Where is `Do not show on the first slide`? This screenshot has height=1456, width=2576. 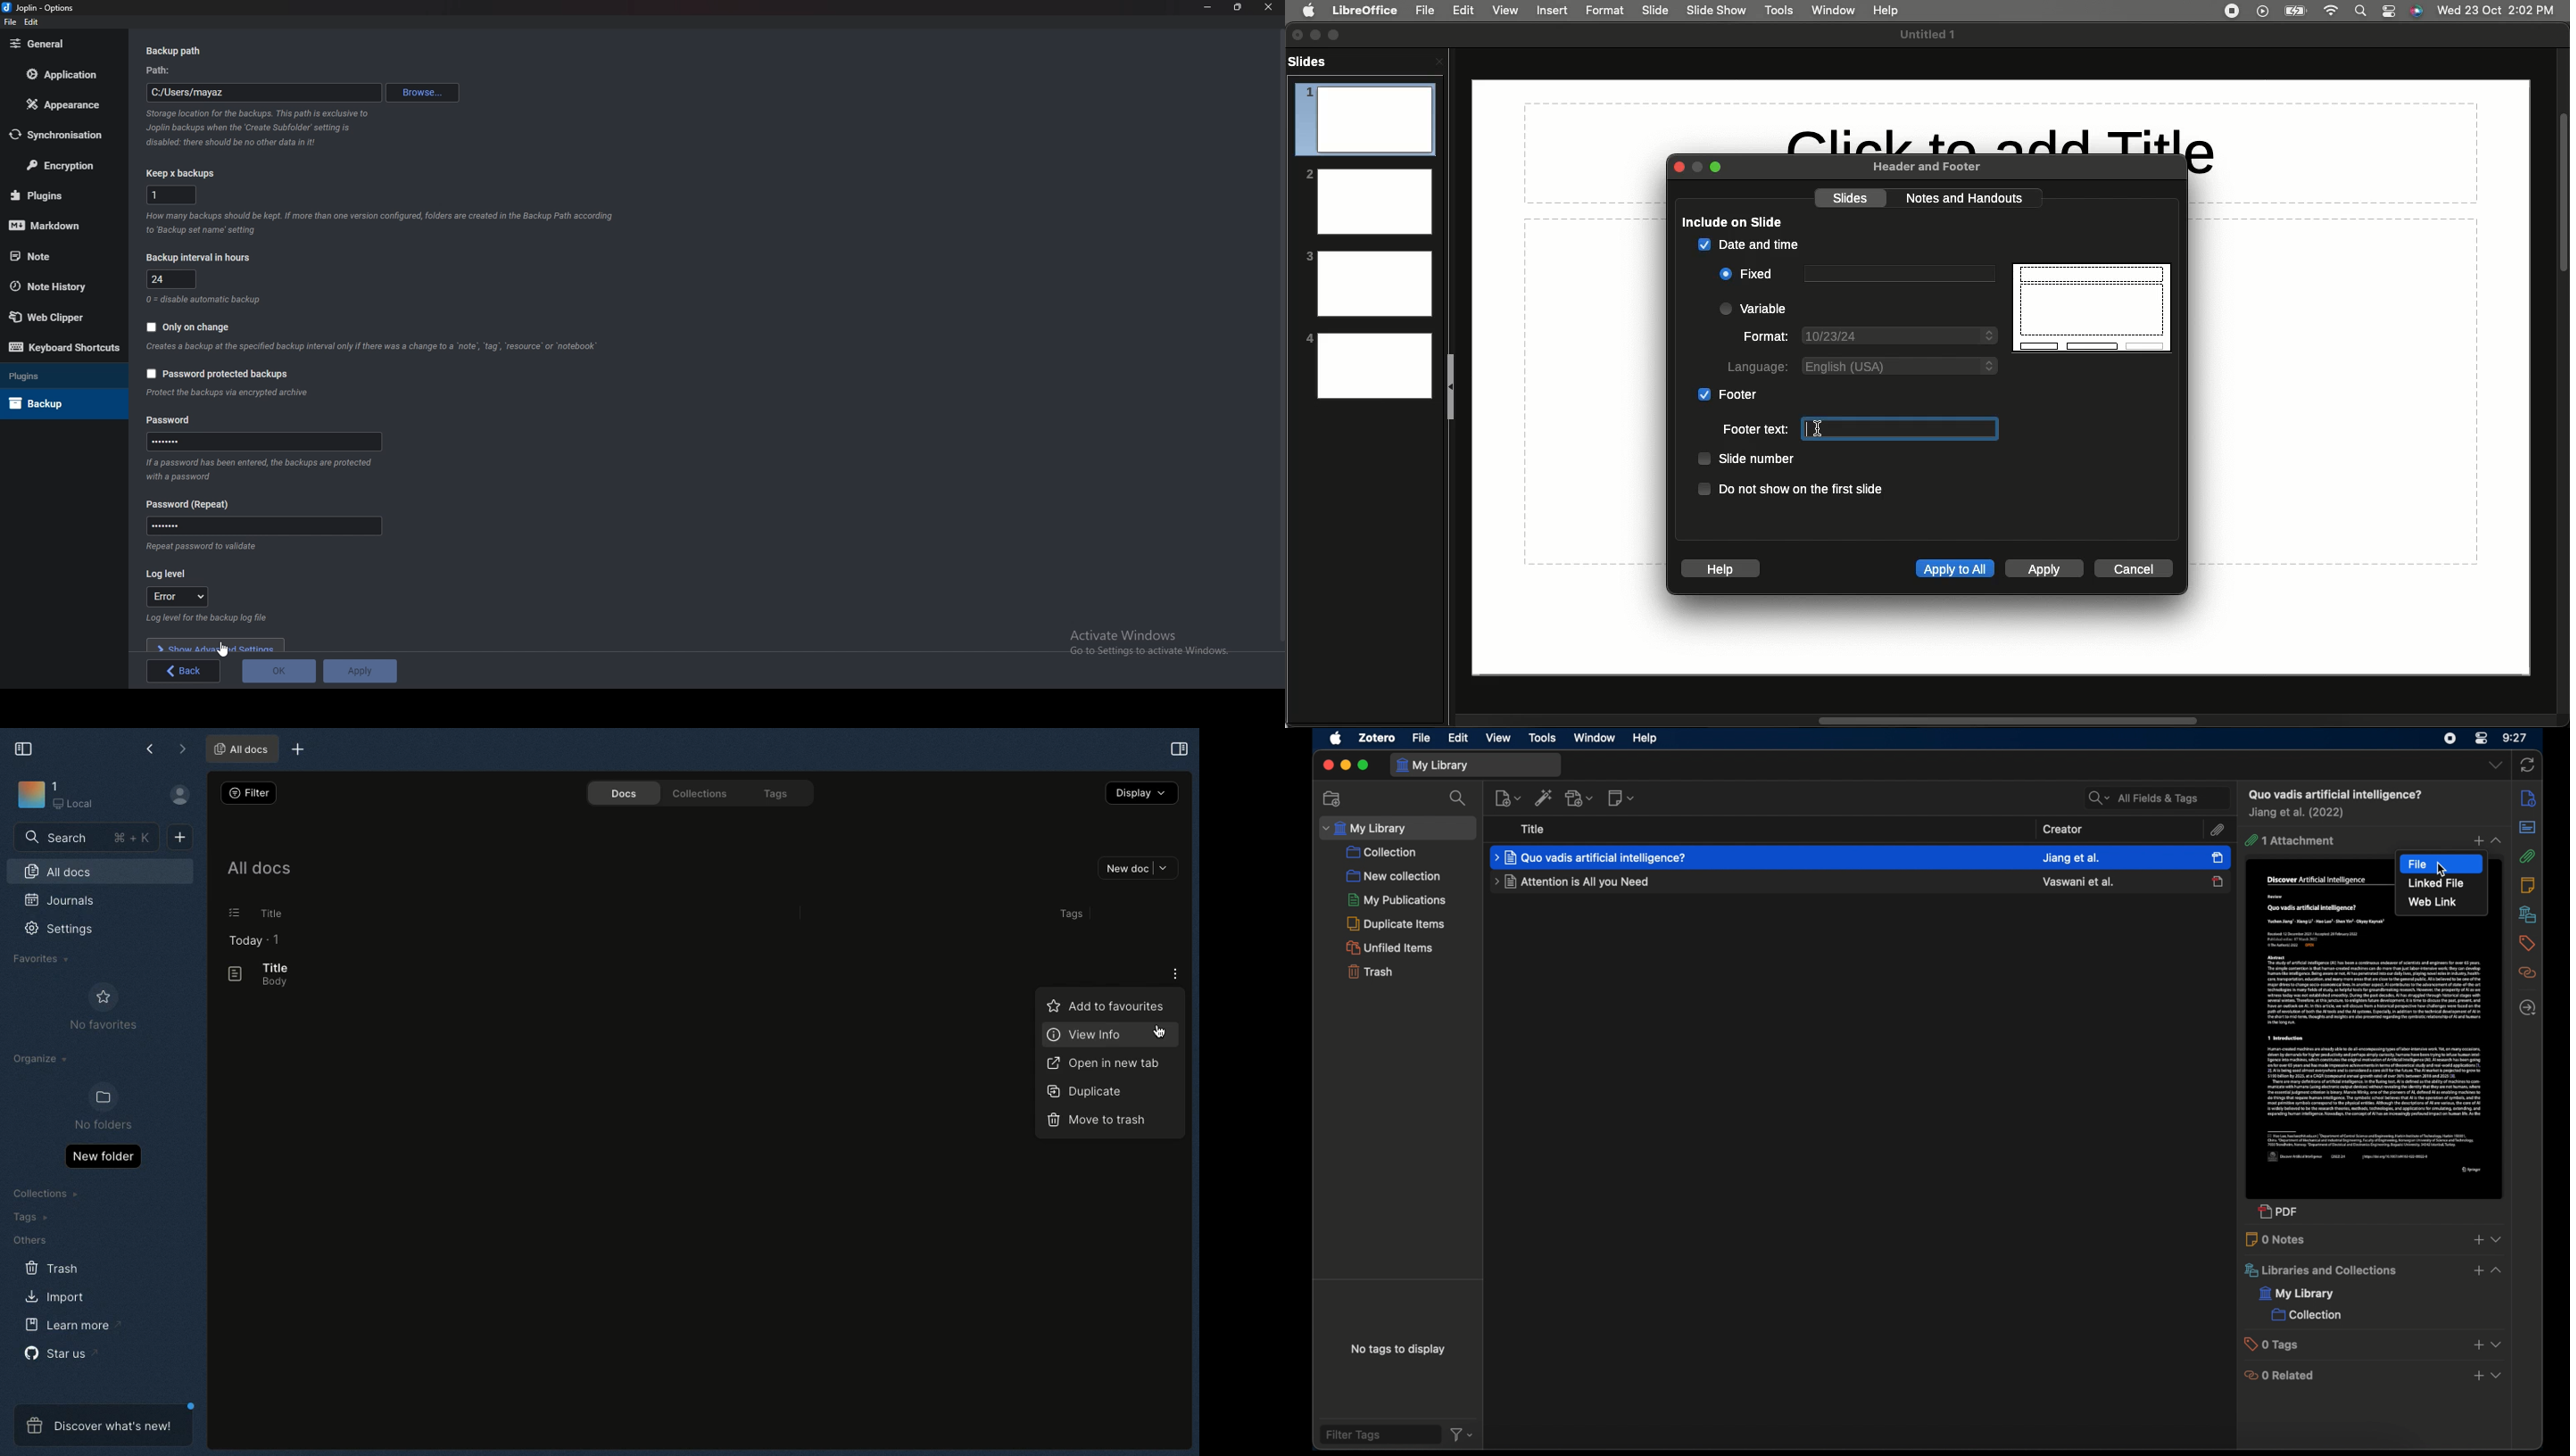
Do not show on the first slide is located at coordinates (1790, 489).